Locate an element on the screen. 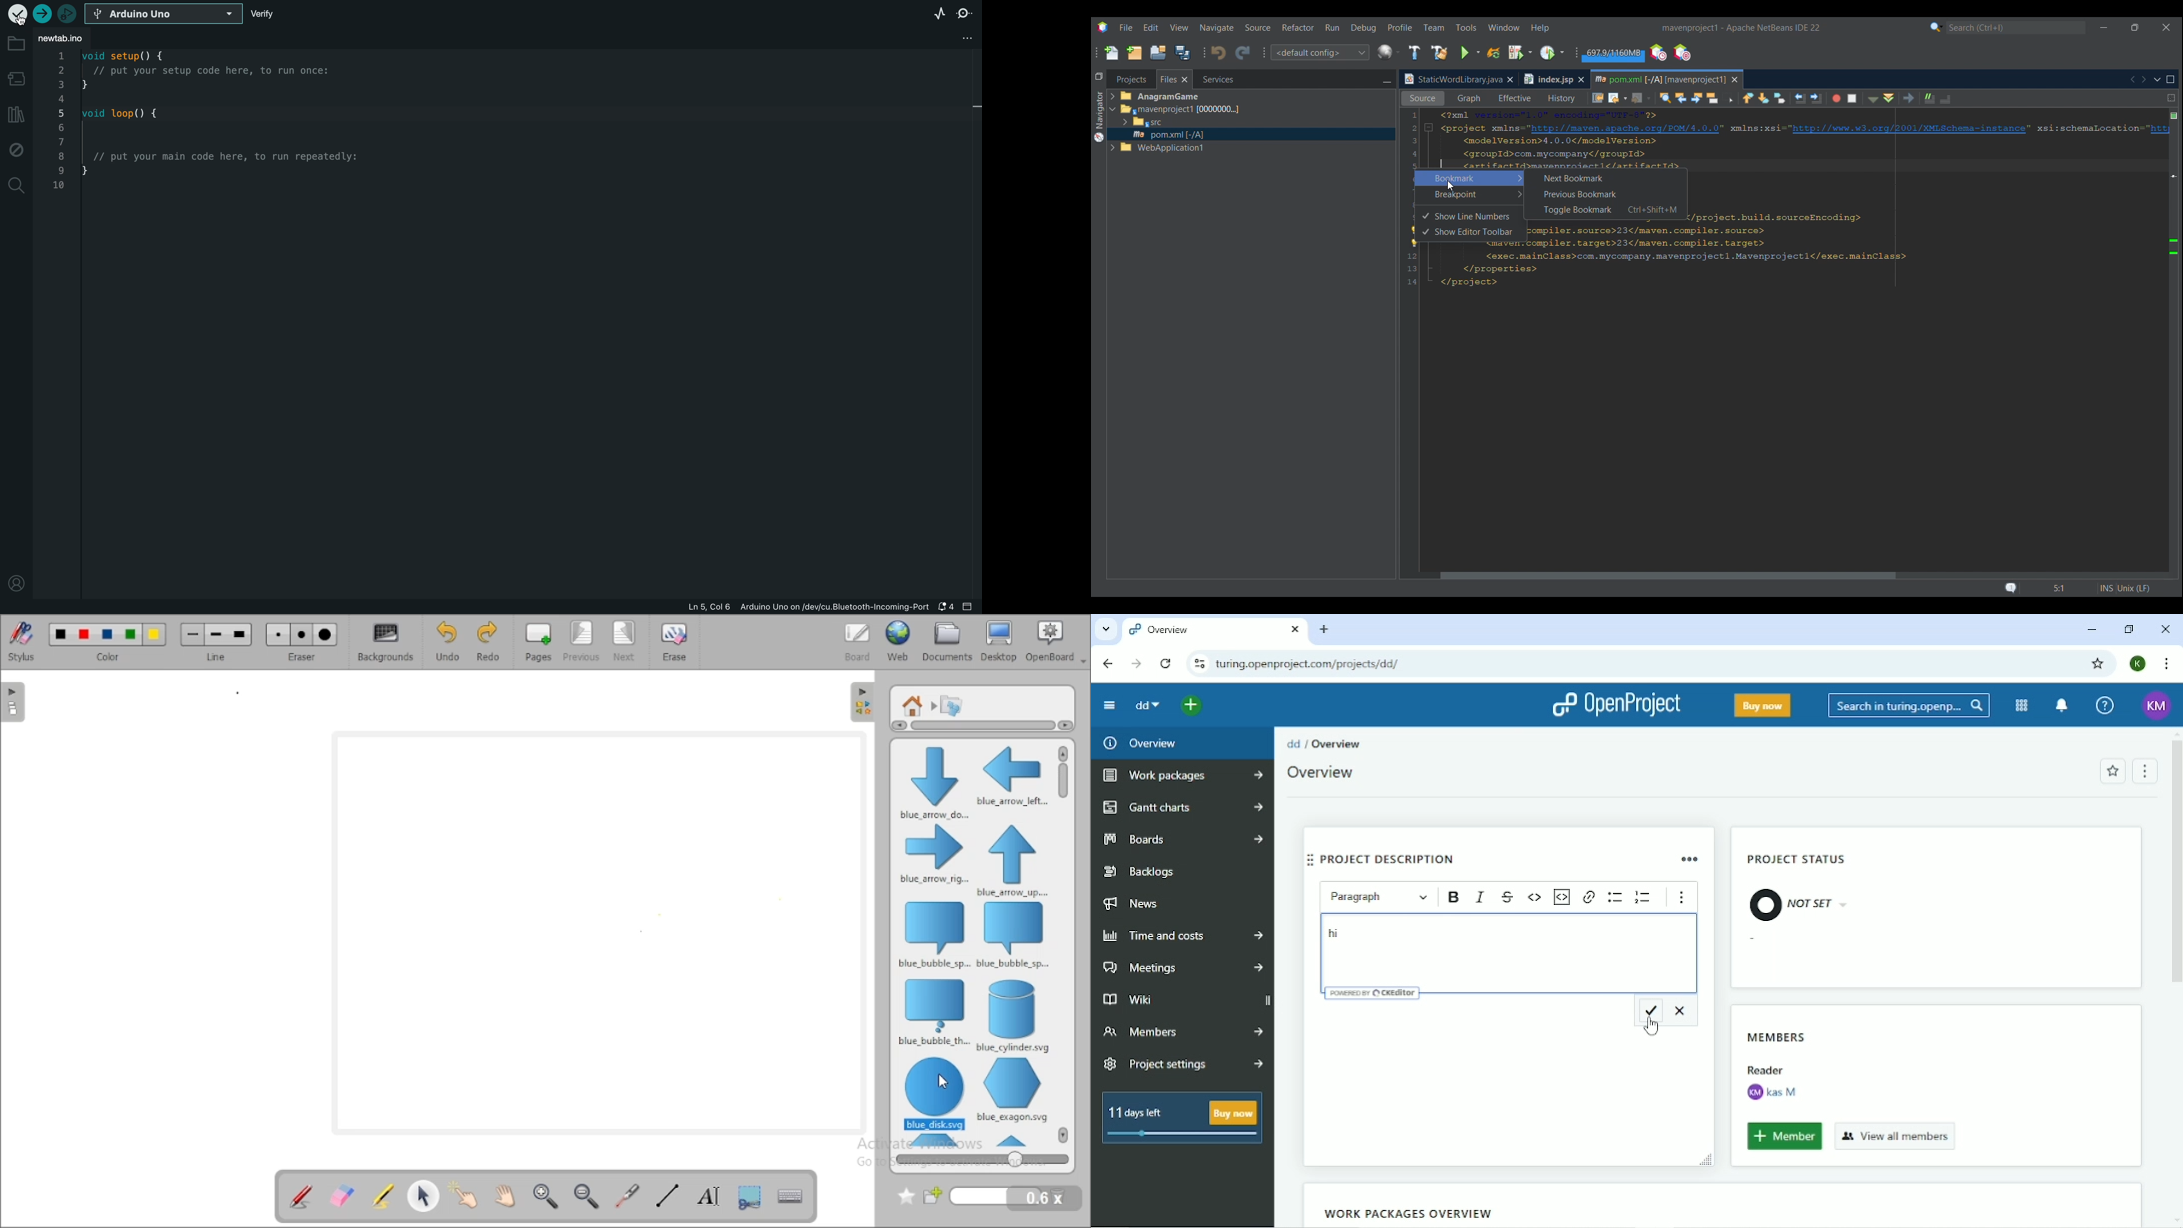 The height and width of the screenshot is (1232, 2184). profile is located at coordinates (16, 582).